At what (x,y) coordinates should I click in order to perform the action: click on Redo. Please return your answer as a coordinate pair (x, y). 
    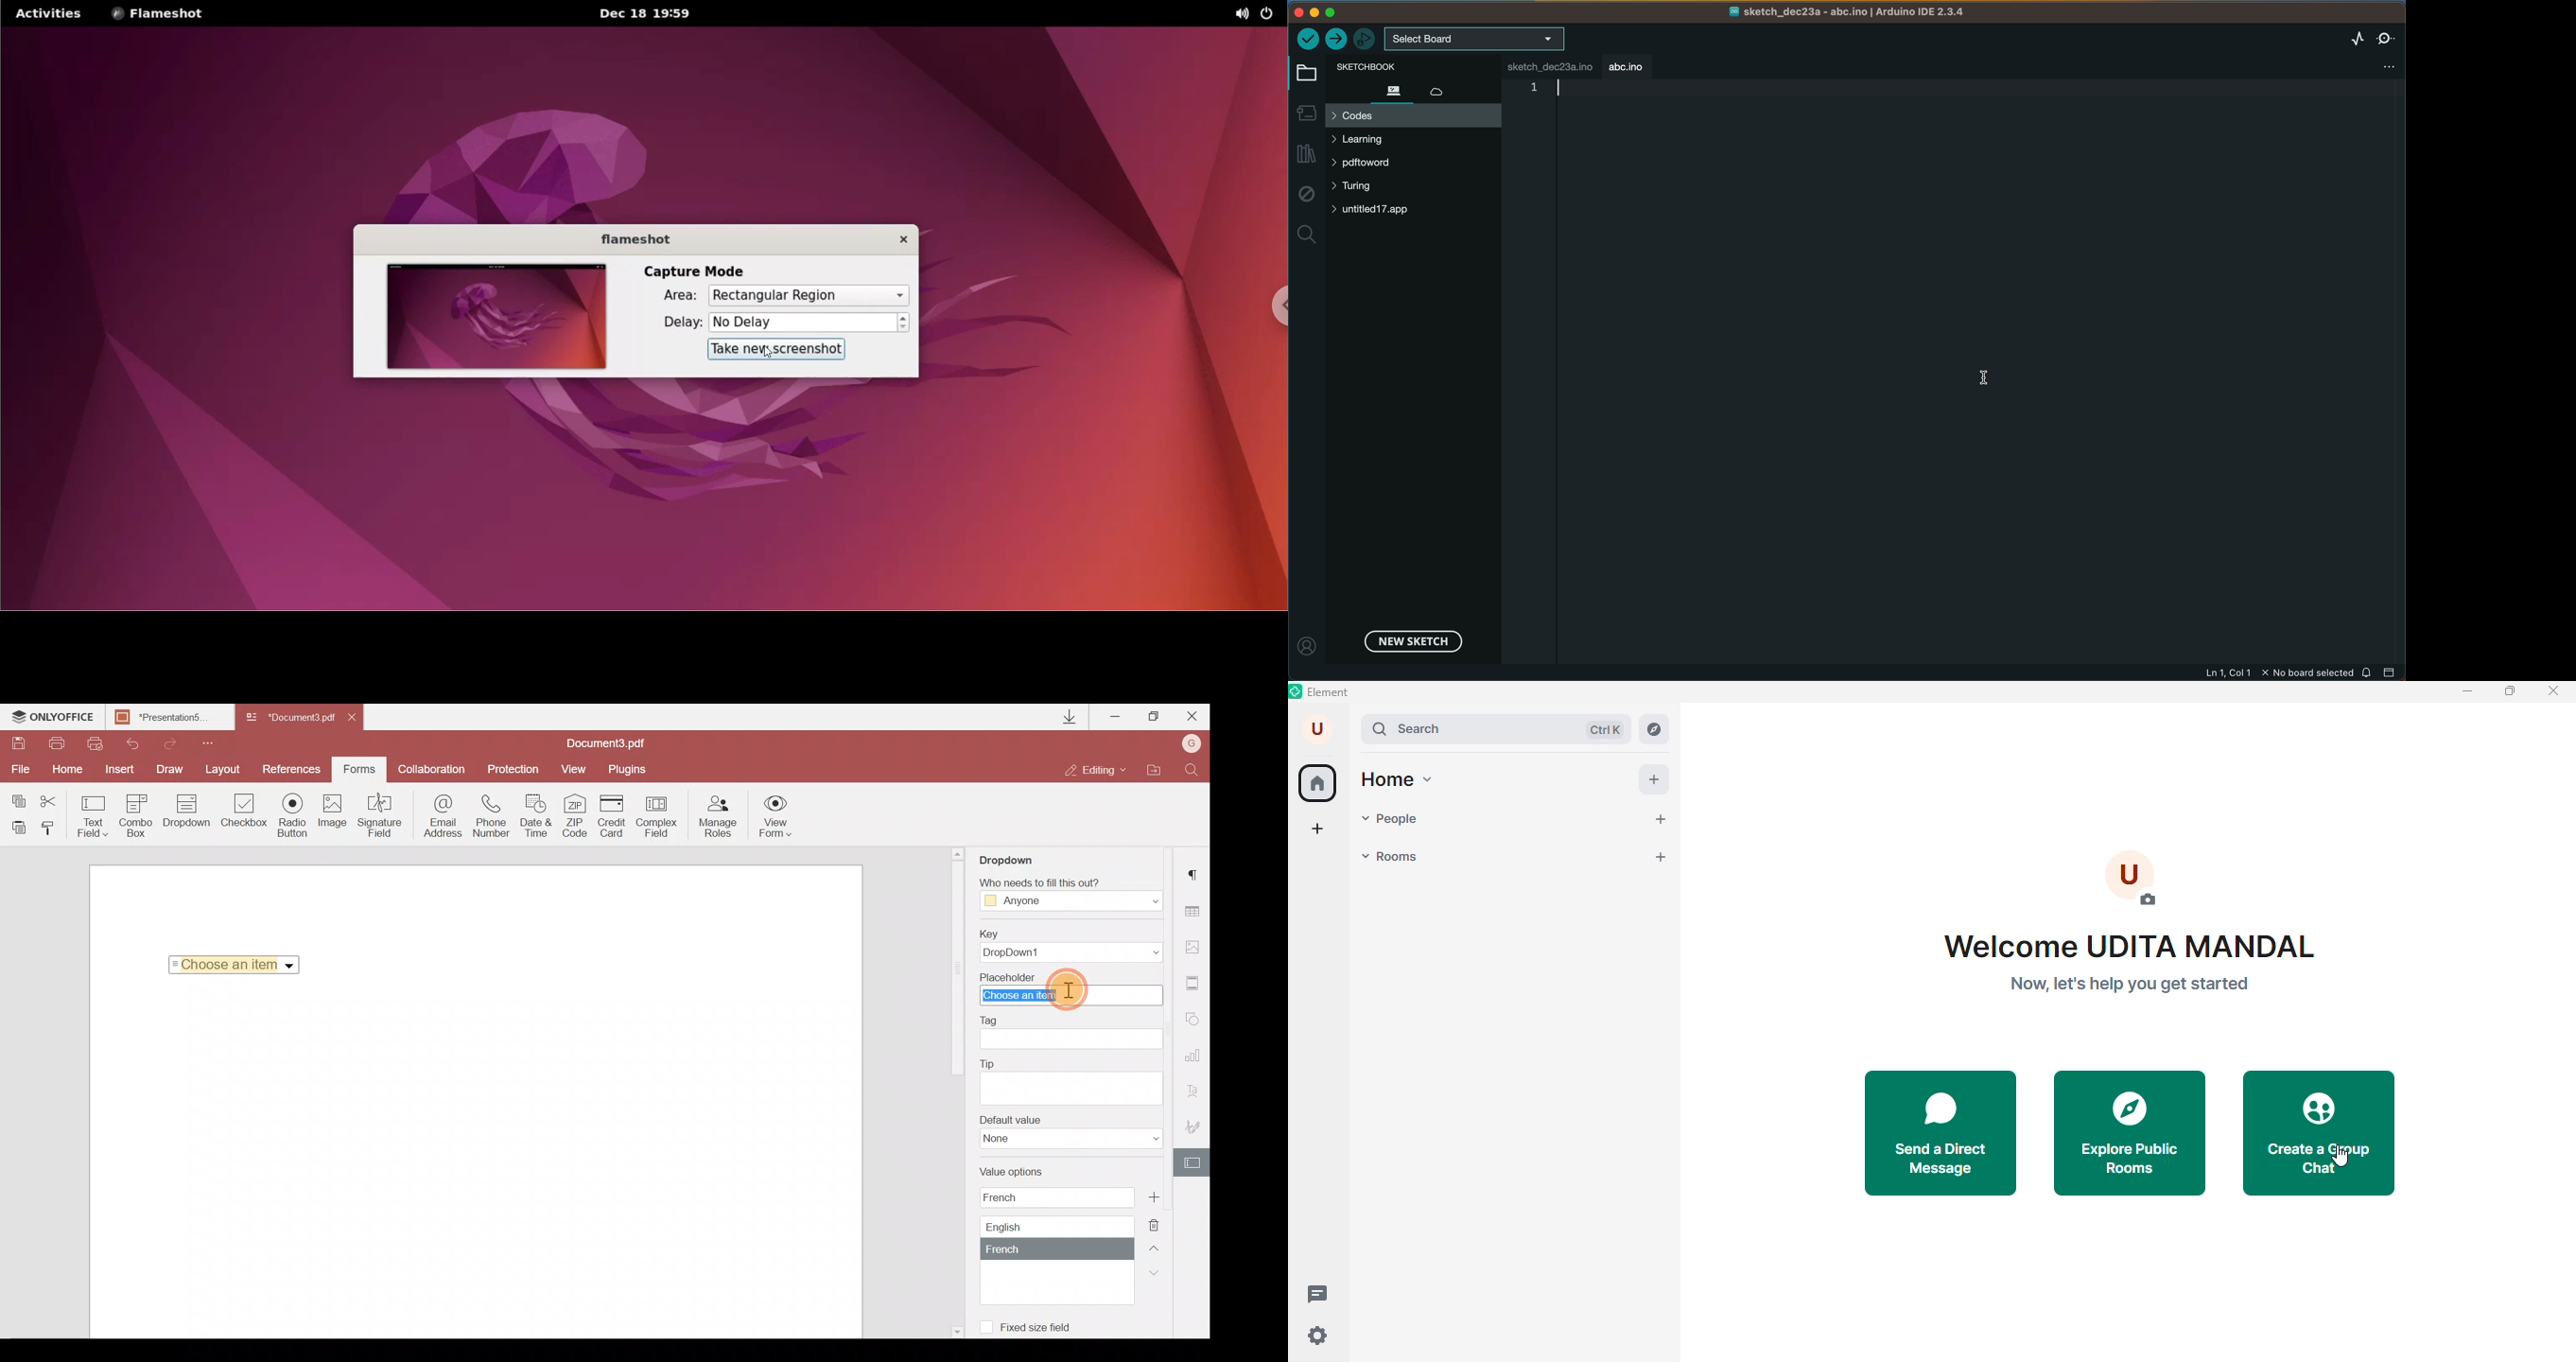
    Looking at the image, I should click on (164, 742).